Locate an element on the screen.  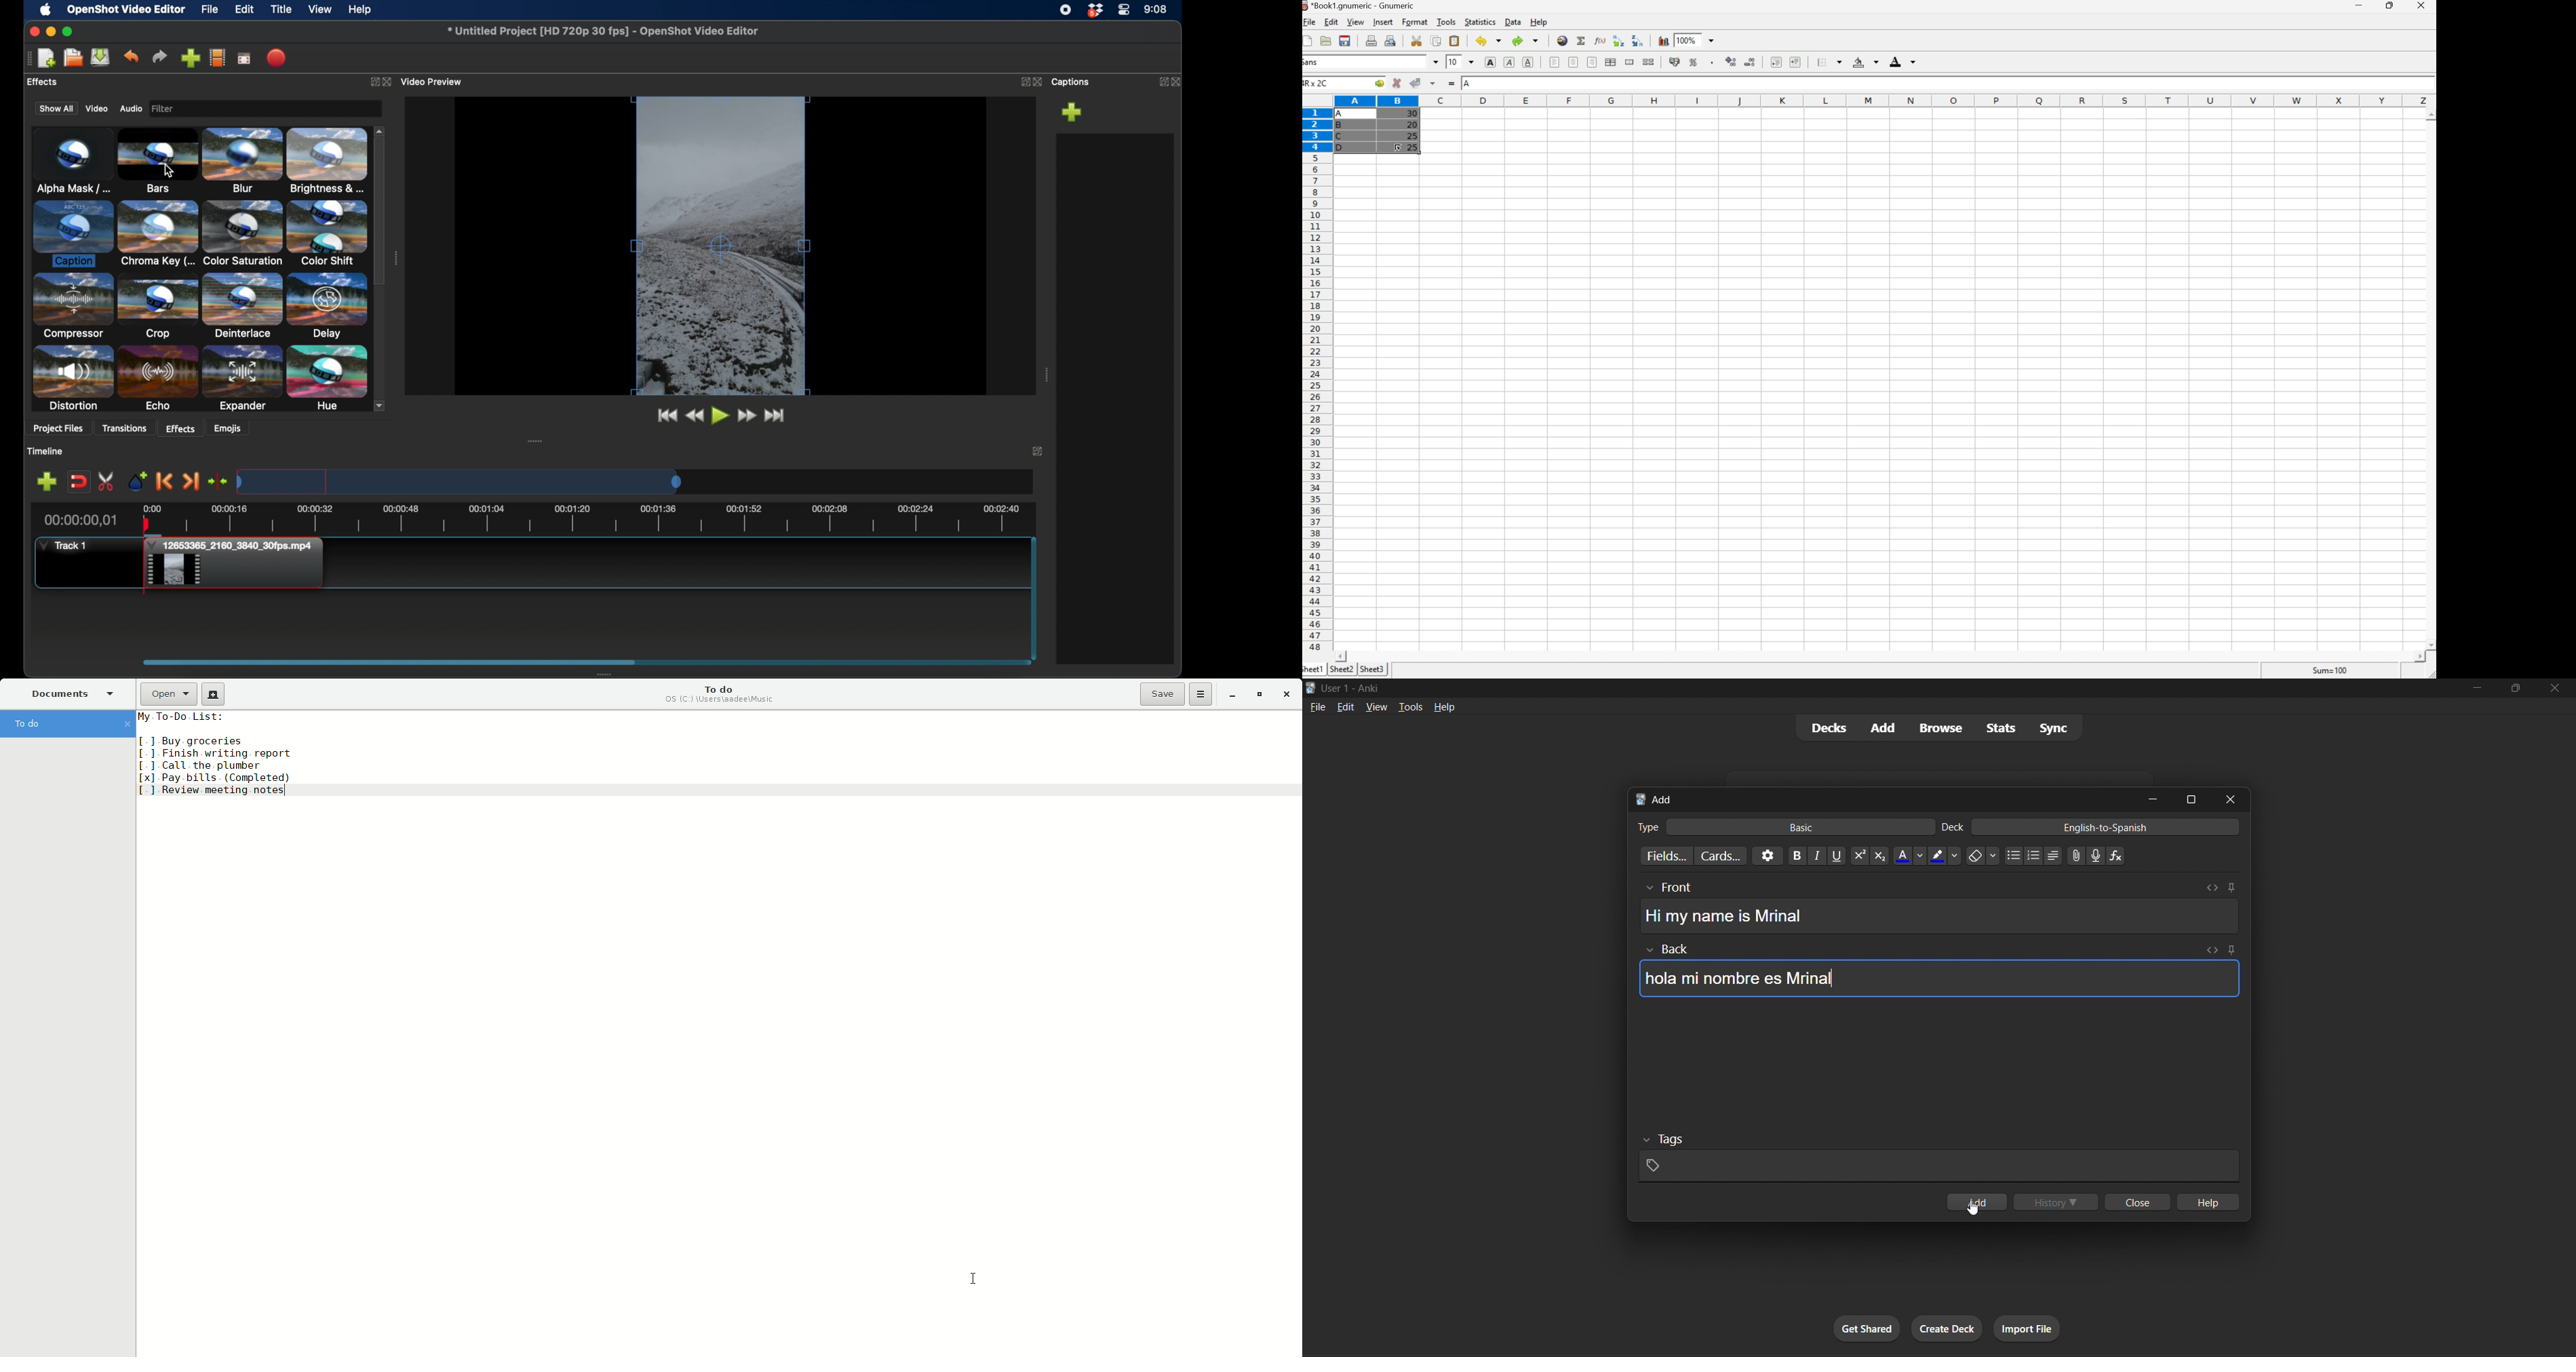
decks is located at coordinates (1827, 728).